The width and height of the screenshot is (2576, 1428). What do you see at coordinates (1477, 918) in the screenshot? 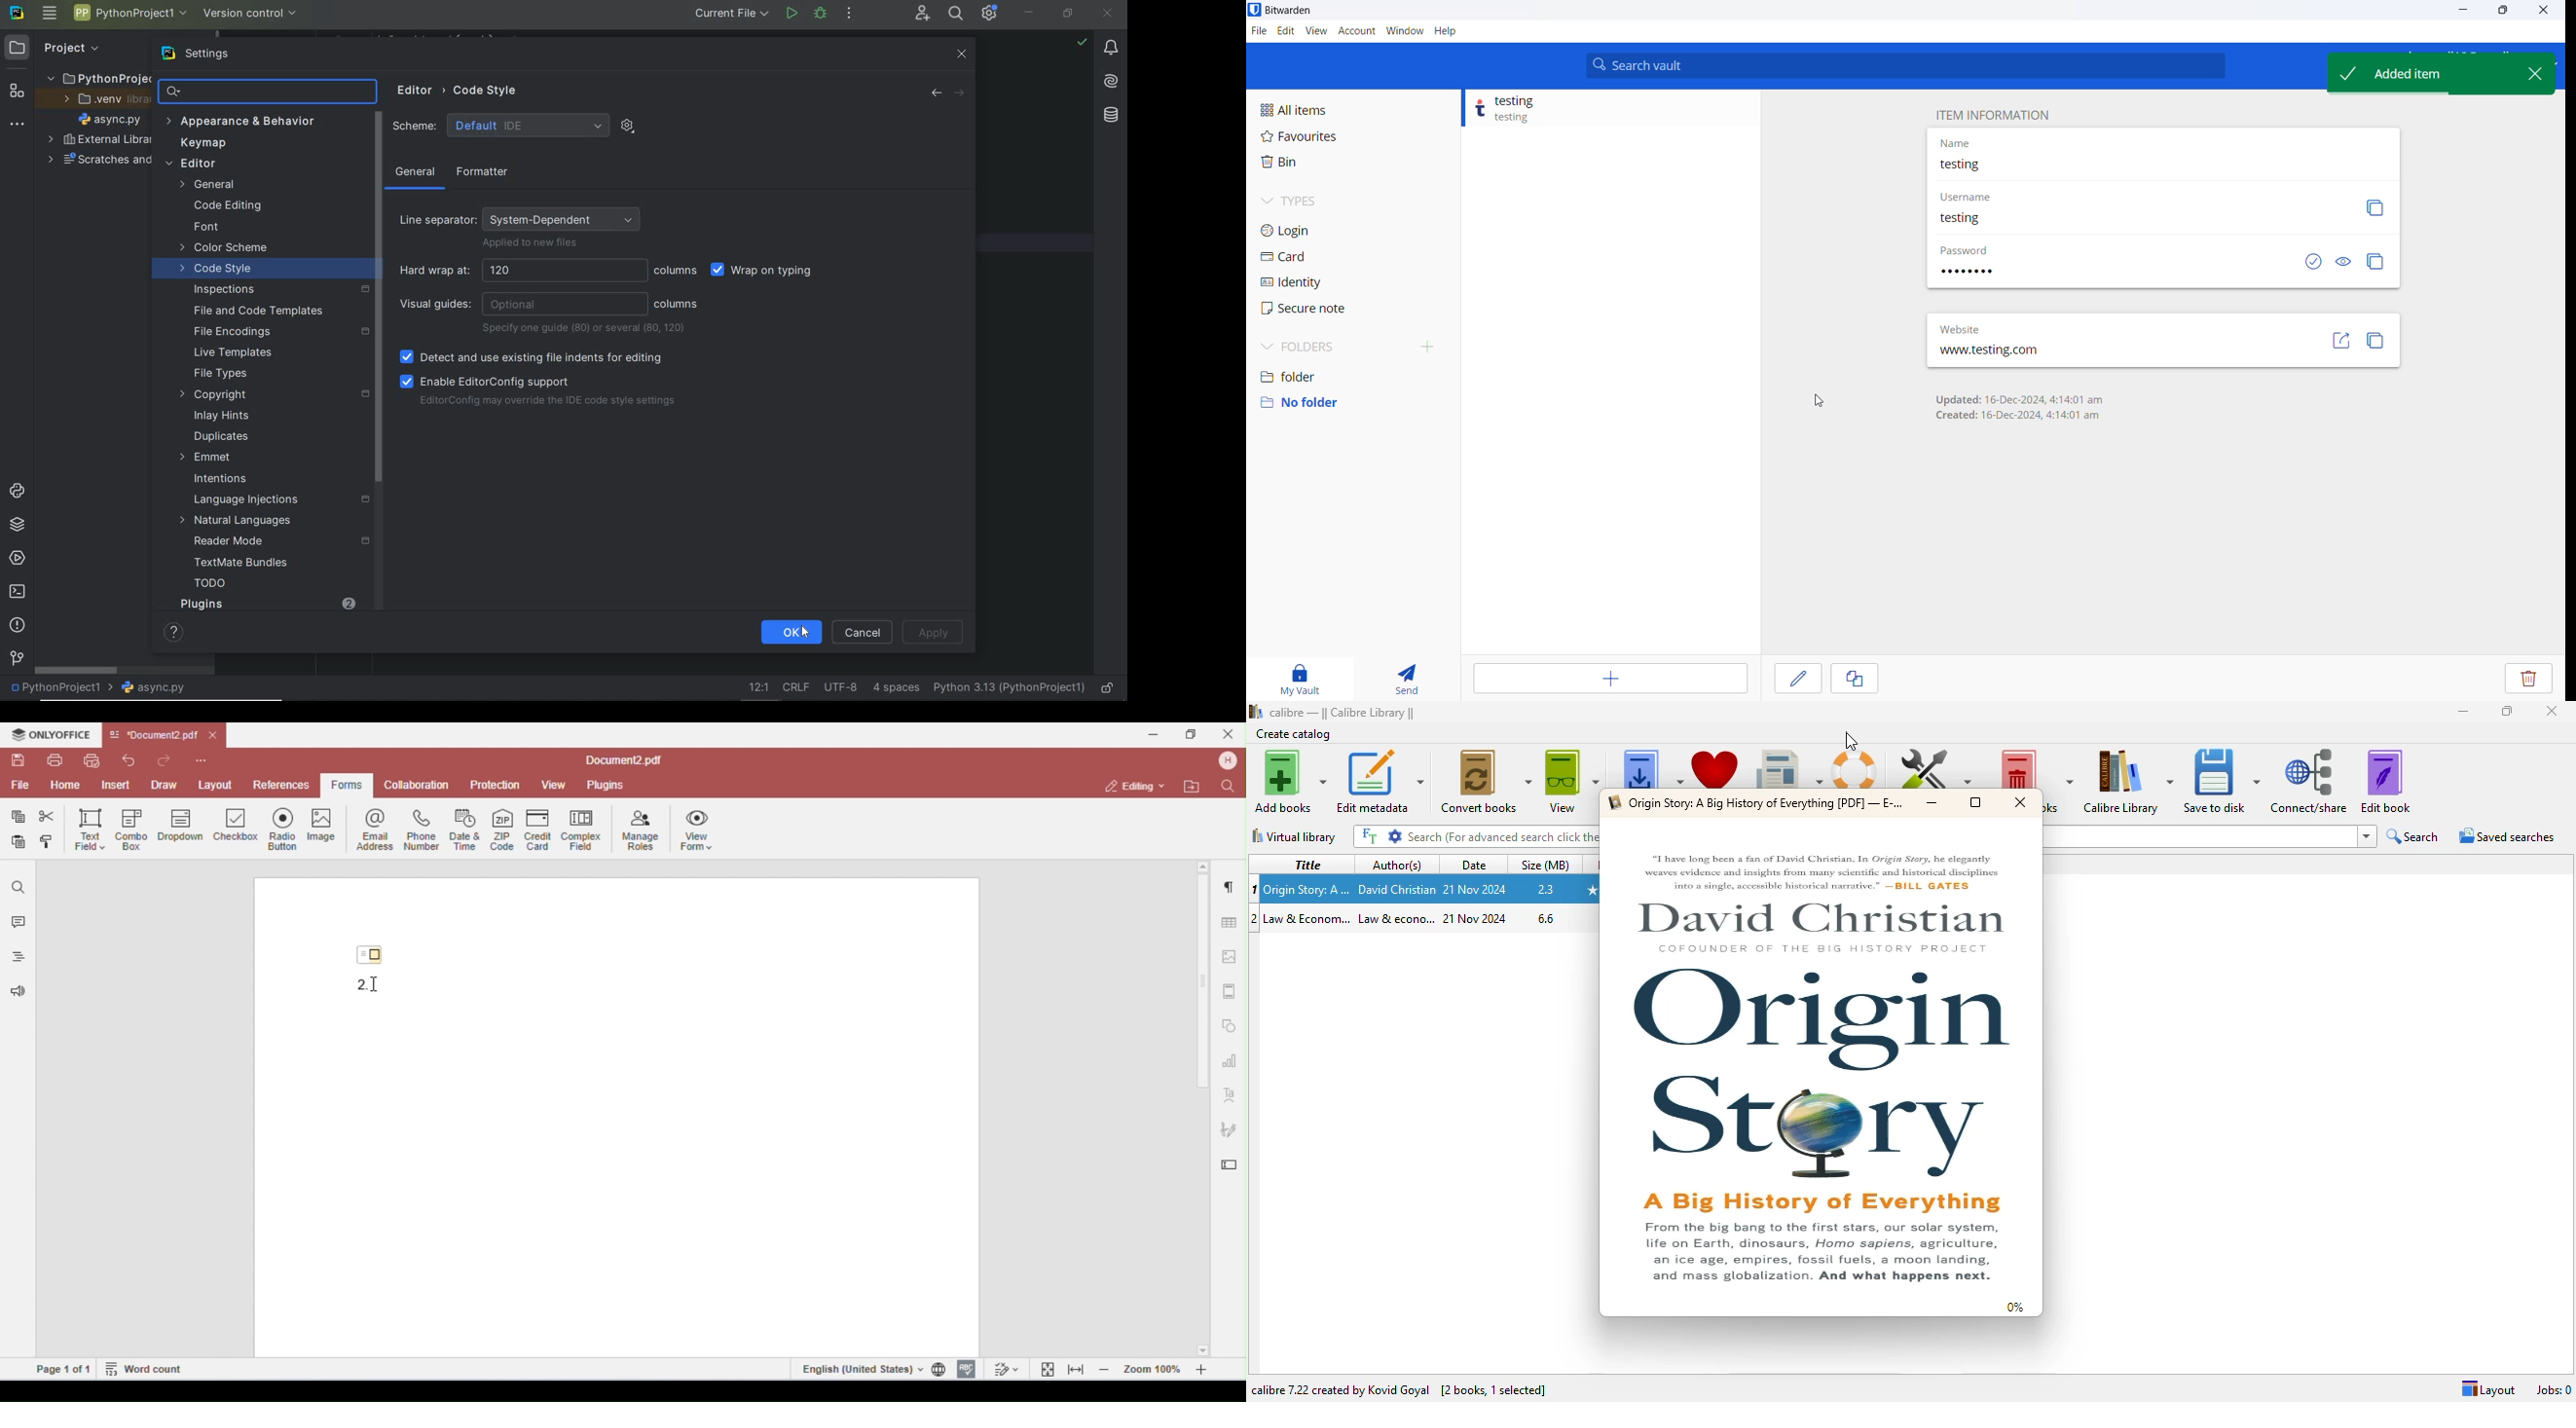
I see `date` at bounding box center [1477, 918].